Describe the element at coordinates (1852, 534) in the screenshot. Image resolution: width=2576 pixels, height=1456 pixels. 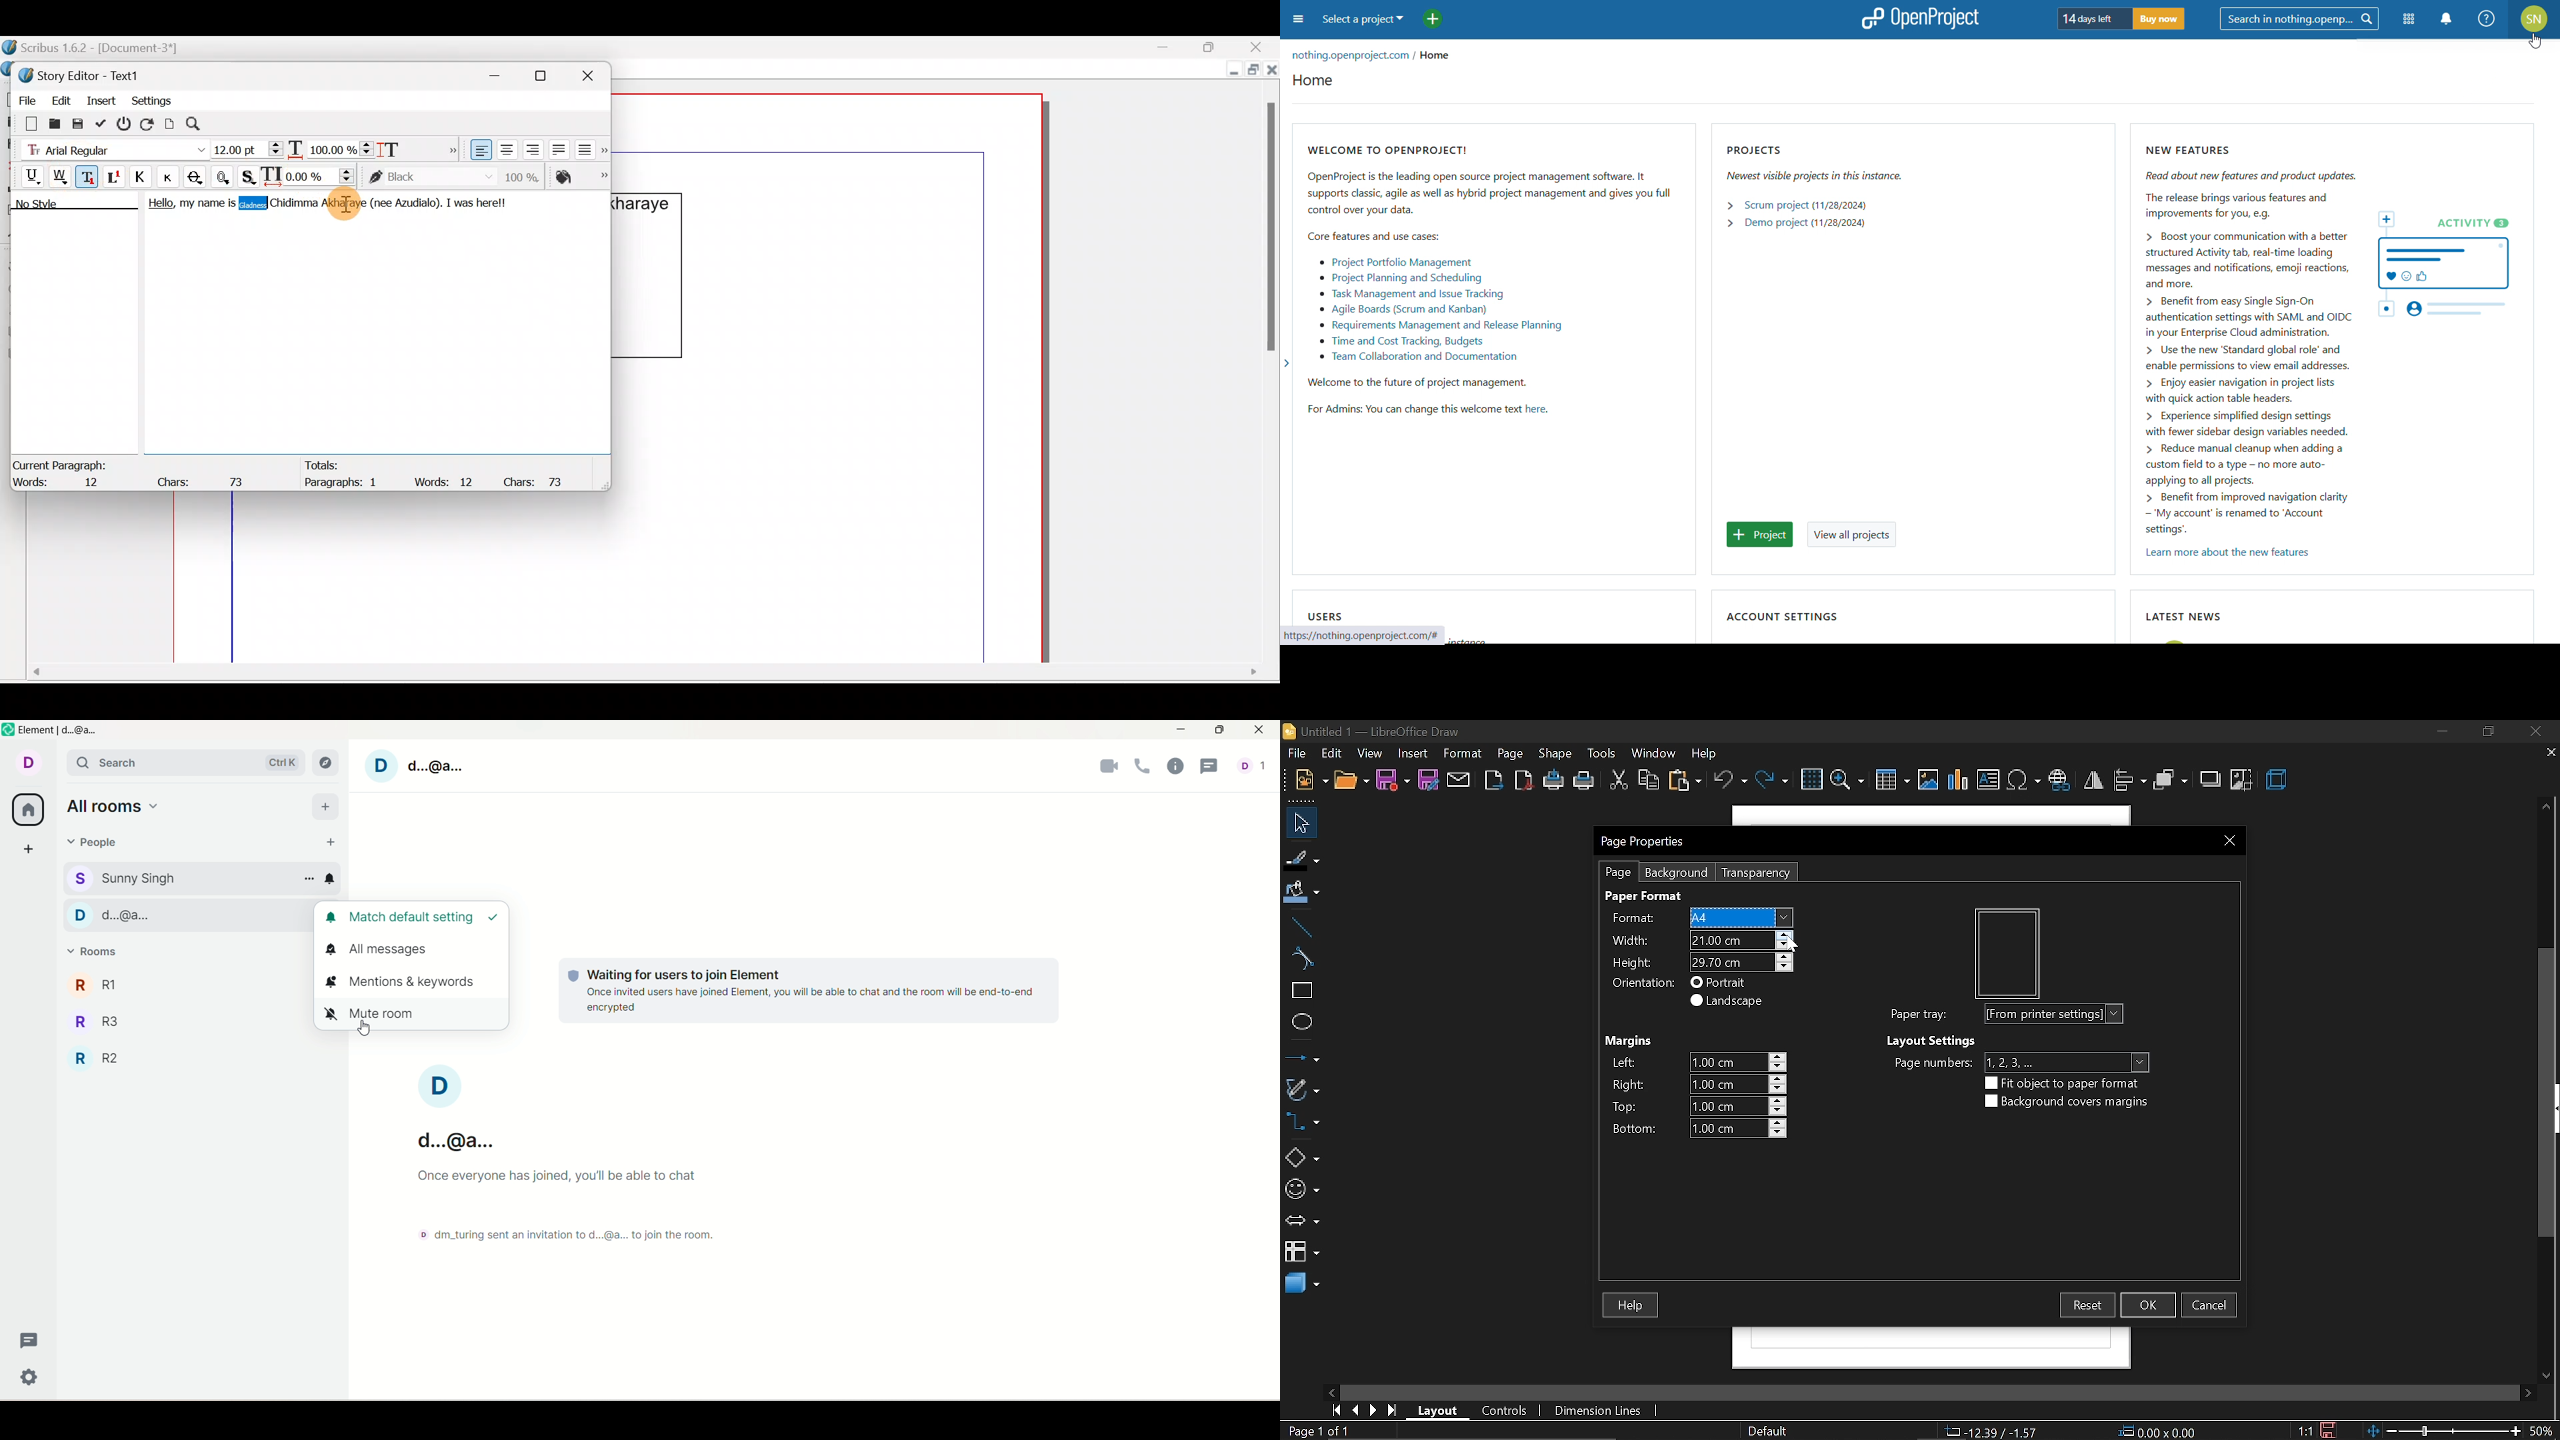
I see `view all topics` at that location.